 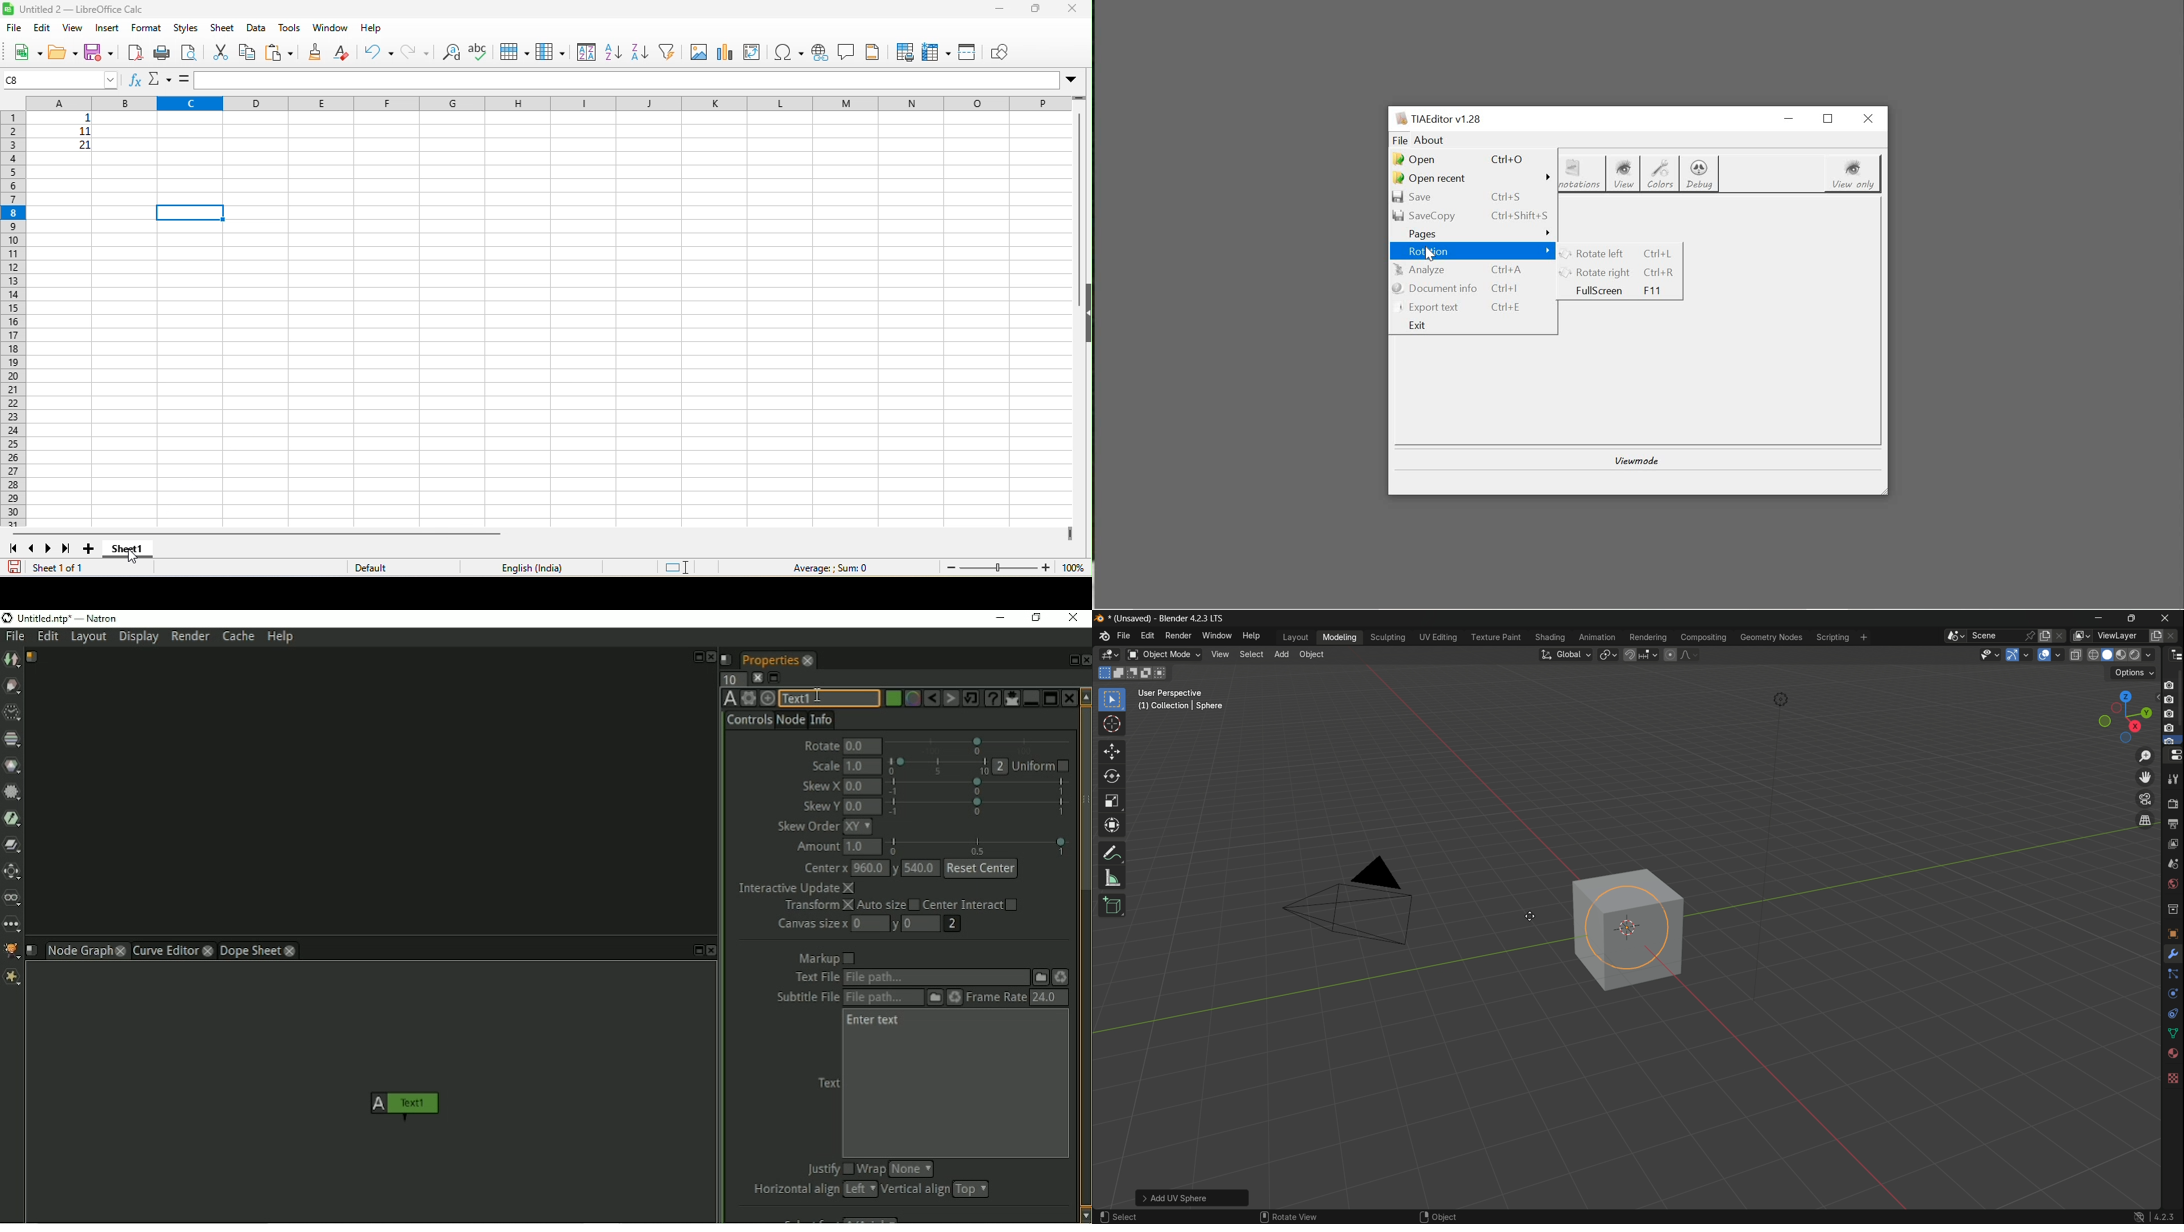 What do you see at coordinates (248, 54) in the screenshot?
I see `copy` at bounding box center [248, 54].